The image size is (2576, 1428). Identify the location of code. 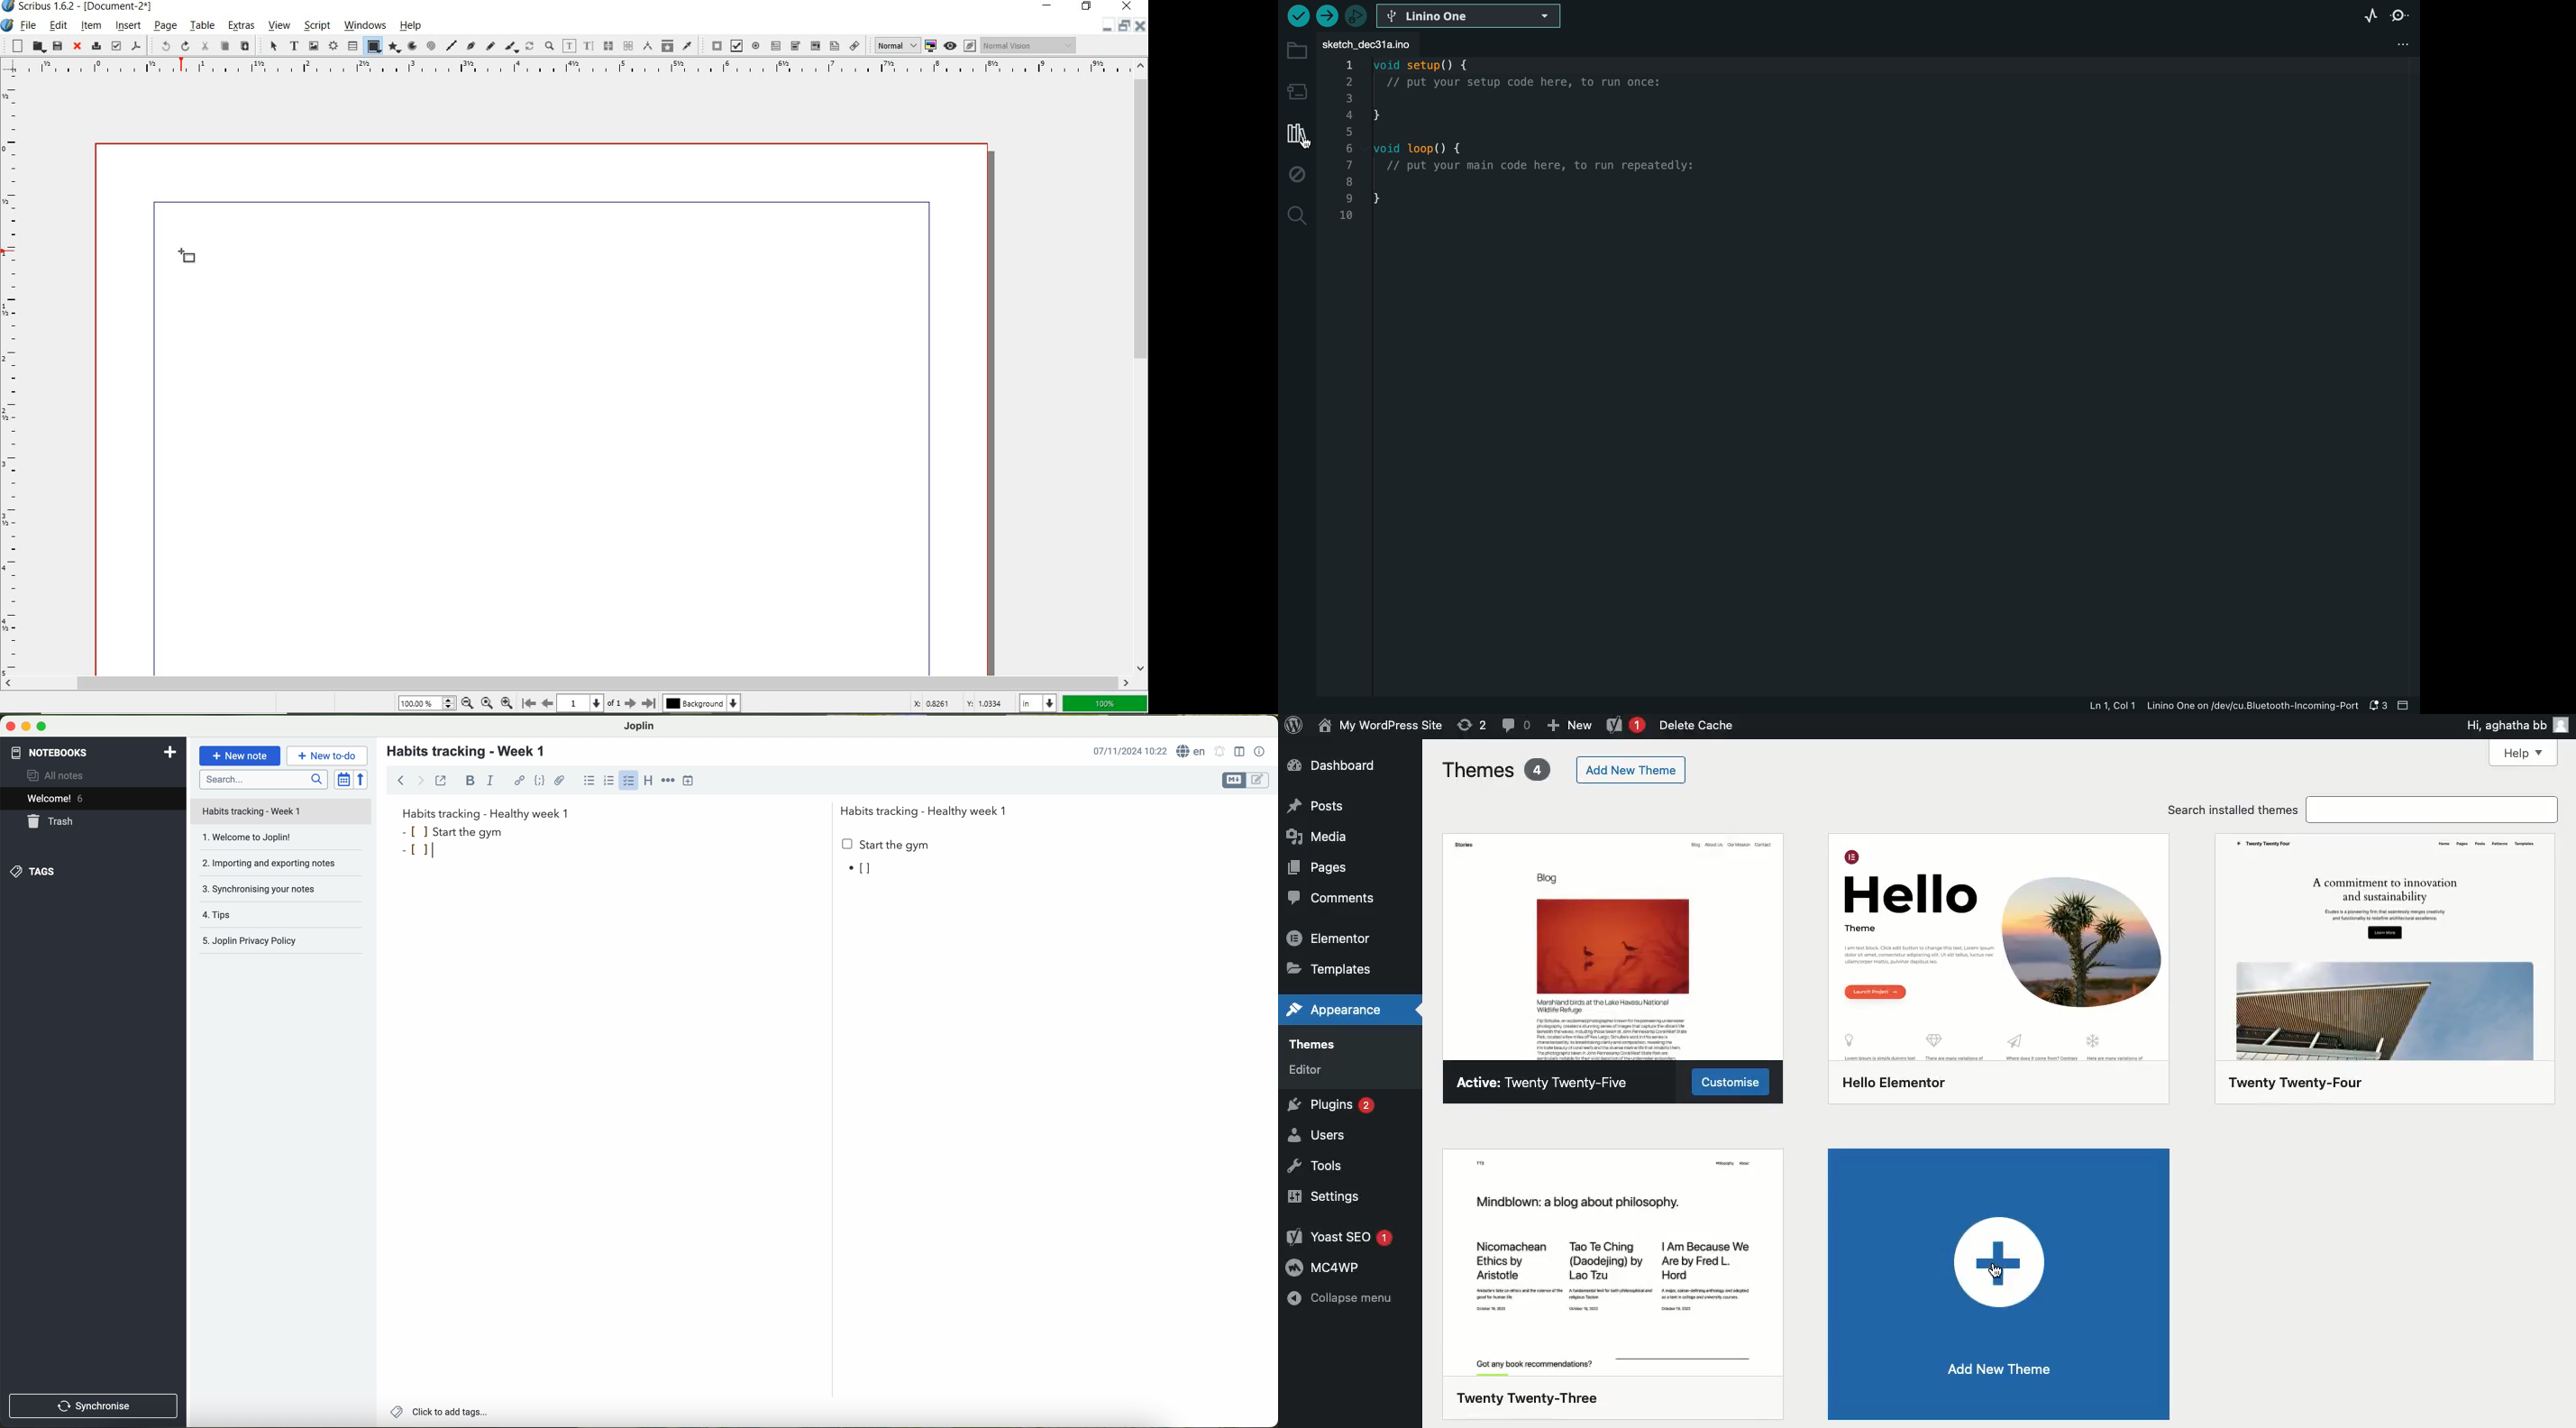
(541, 781).